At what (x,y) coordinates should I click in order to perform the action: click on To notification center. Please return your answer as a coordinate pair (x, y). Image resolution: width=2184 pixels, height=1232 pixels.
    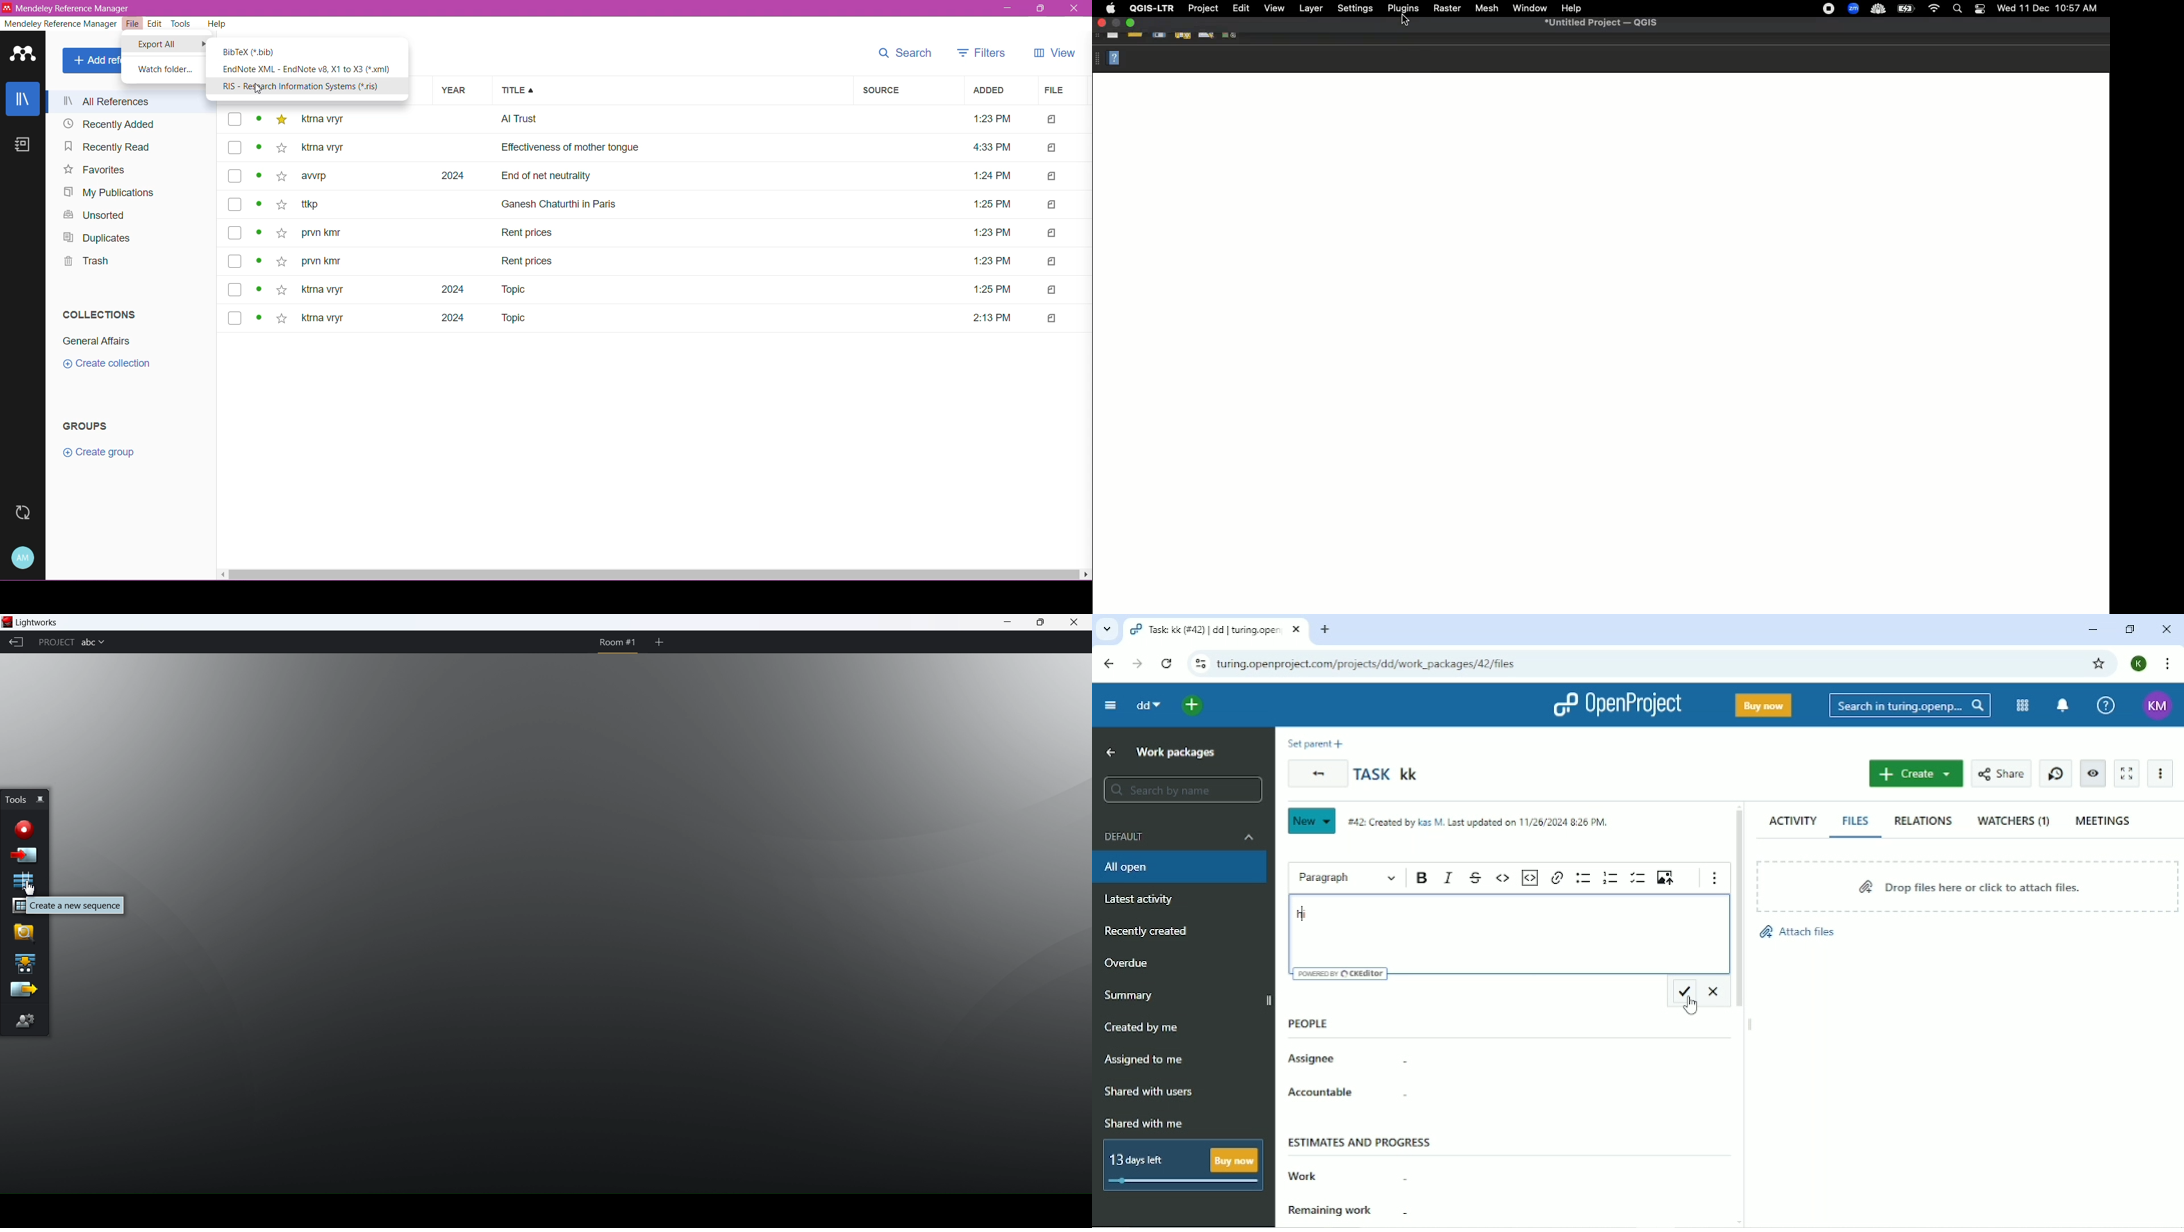
    Looking at the image, I should click on (2063, 705).